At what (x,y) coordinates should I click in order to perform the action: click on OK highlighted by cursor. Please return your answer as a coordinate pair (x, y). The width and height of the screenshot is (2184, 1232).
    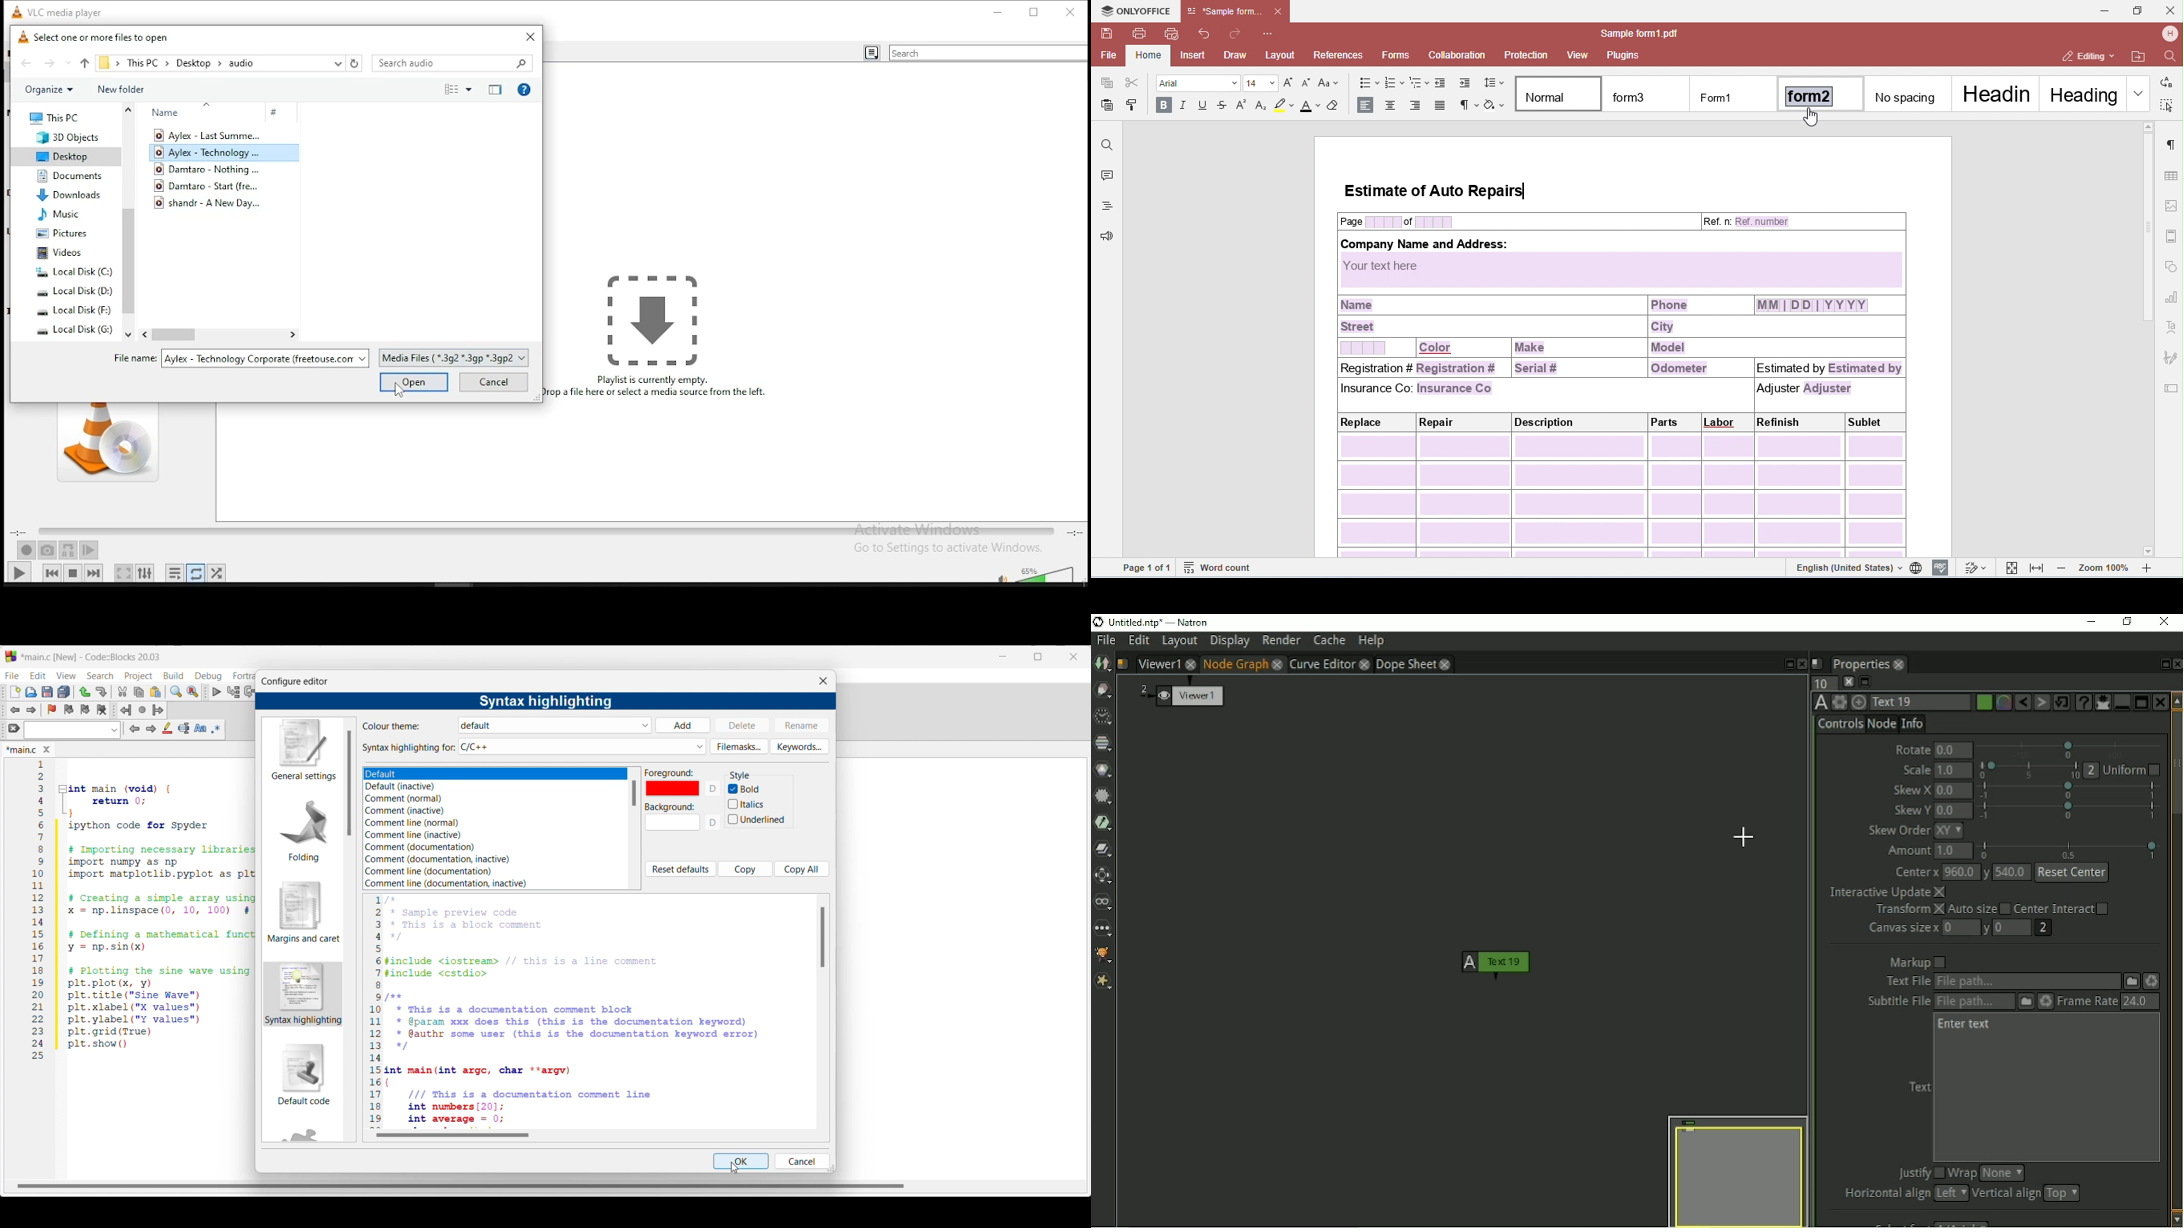
    Looking at the image, I should click on (741, 1161).